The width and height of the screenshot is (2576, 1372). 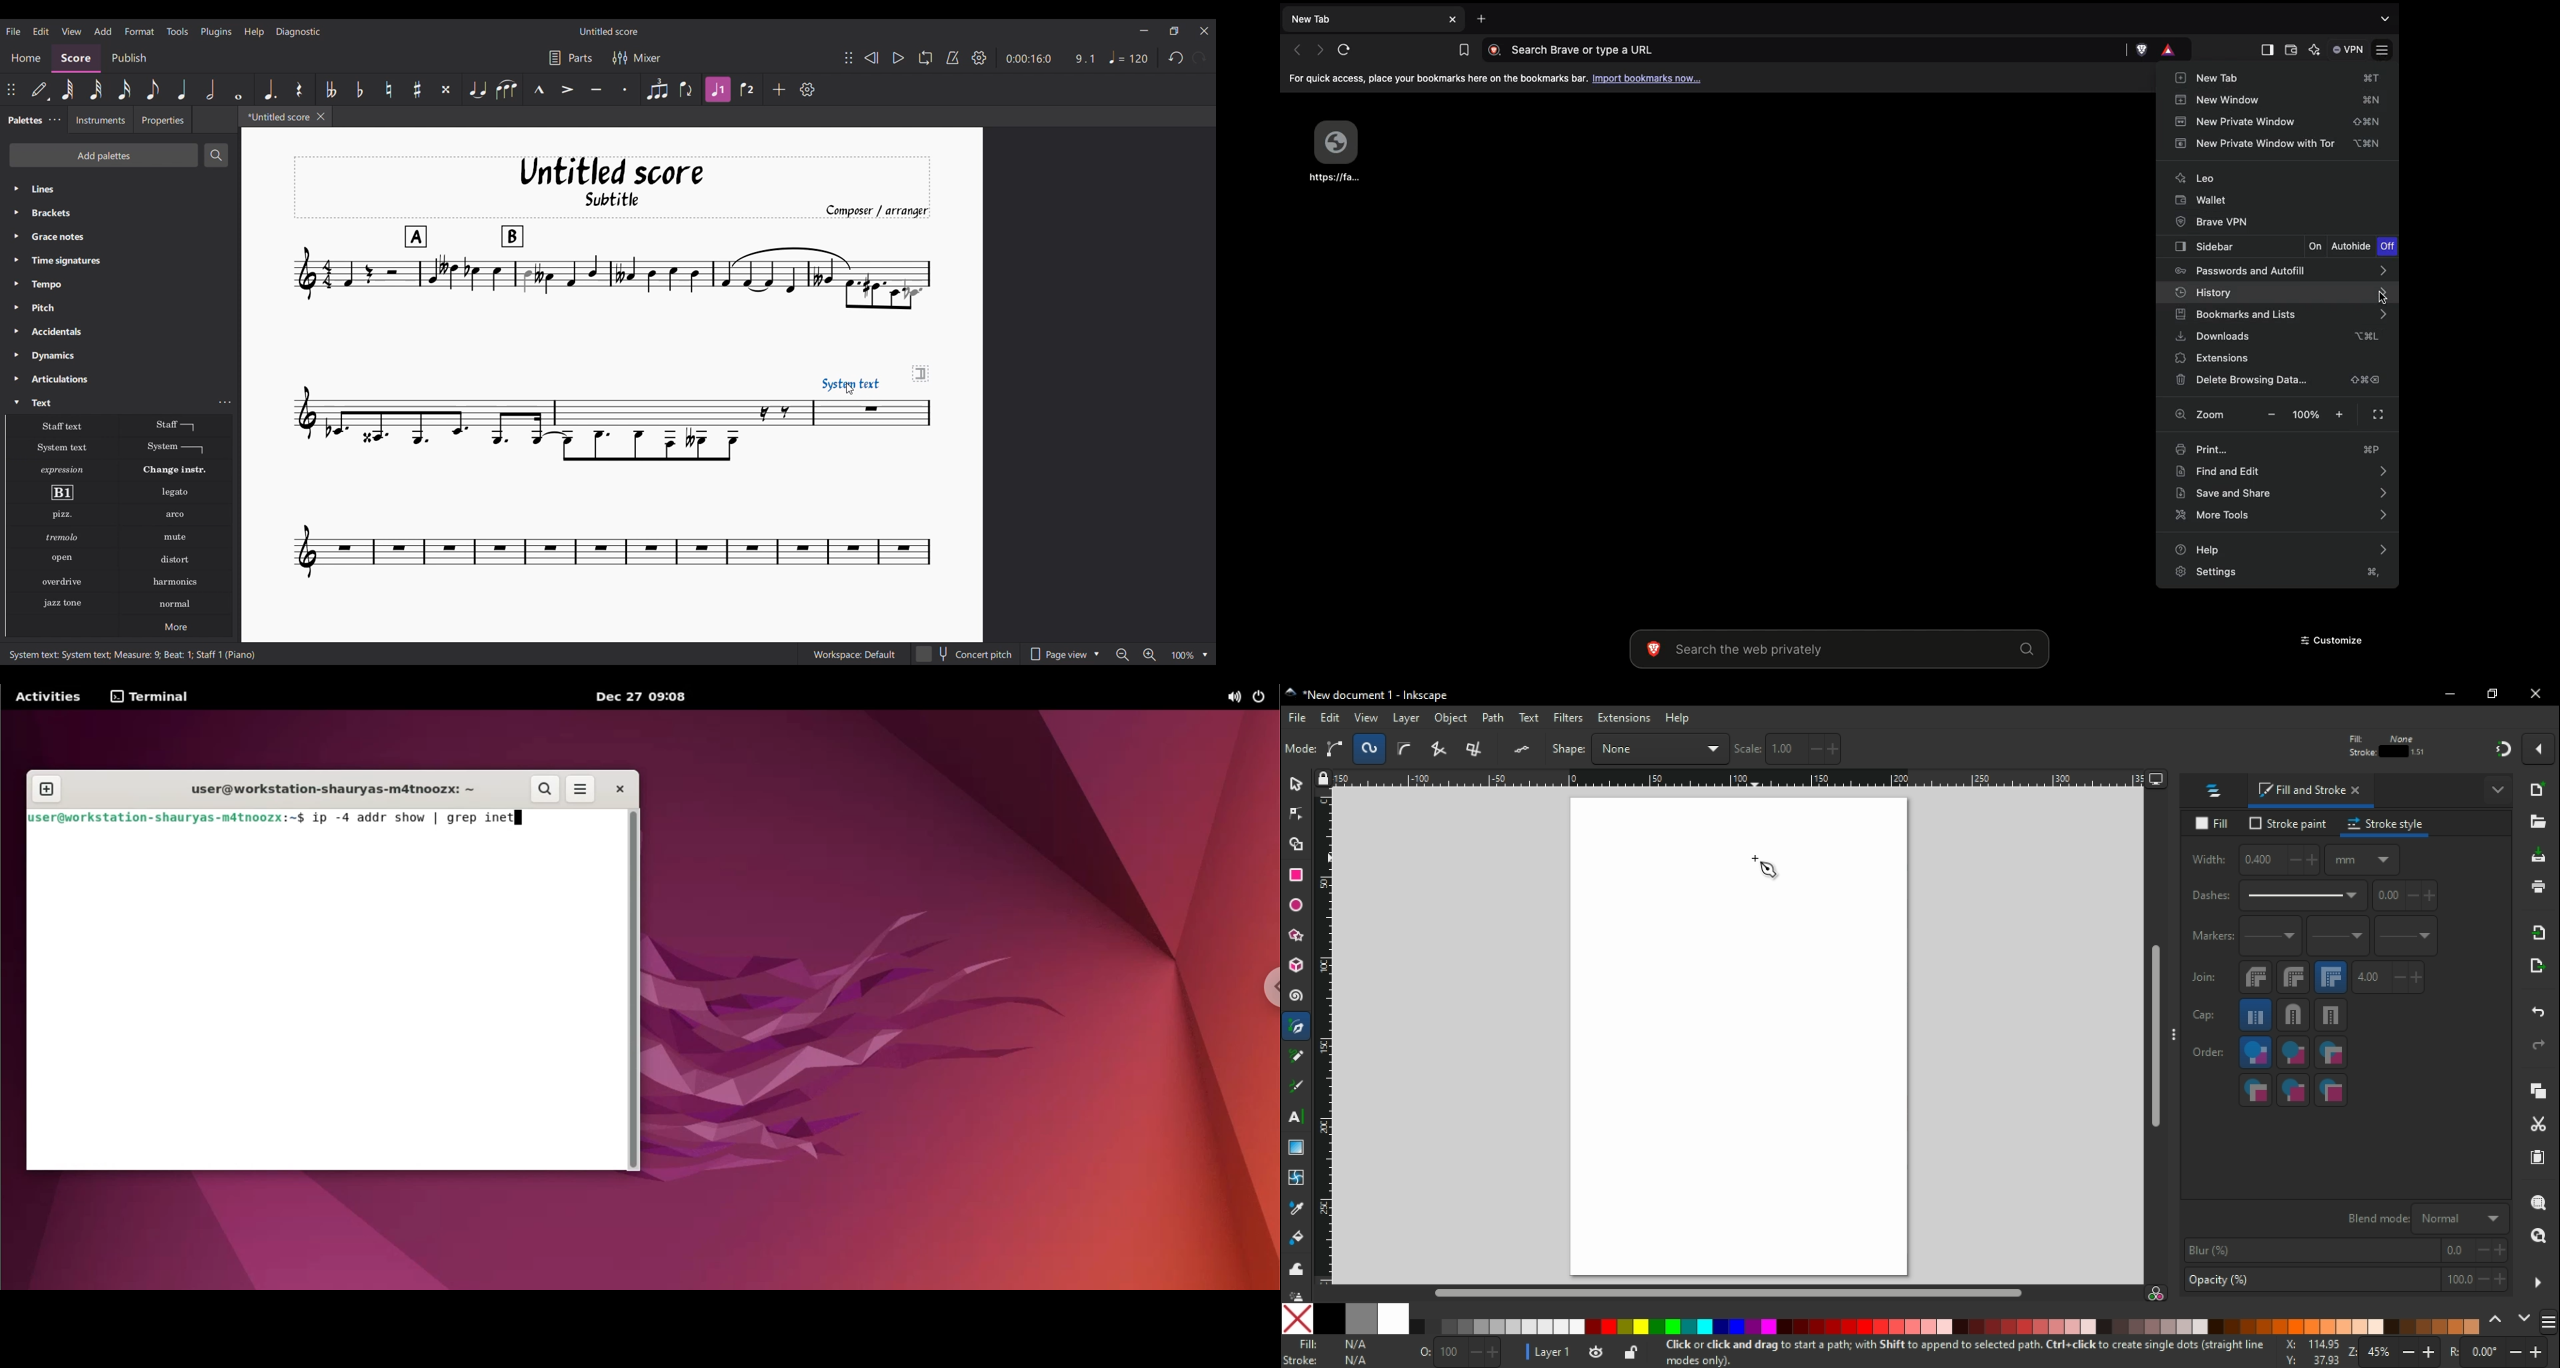 I want to click on Downloads, so click(x=2269, y=337).